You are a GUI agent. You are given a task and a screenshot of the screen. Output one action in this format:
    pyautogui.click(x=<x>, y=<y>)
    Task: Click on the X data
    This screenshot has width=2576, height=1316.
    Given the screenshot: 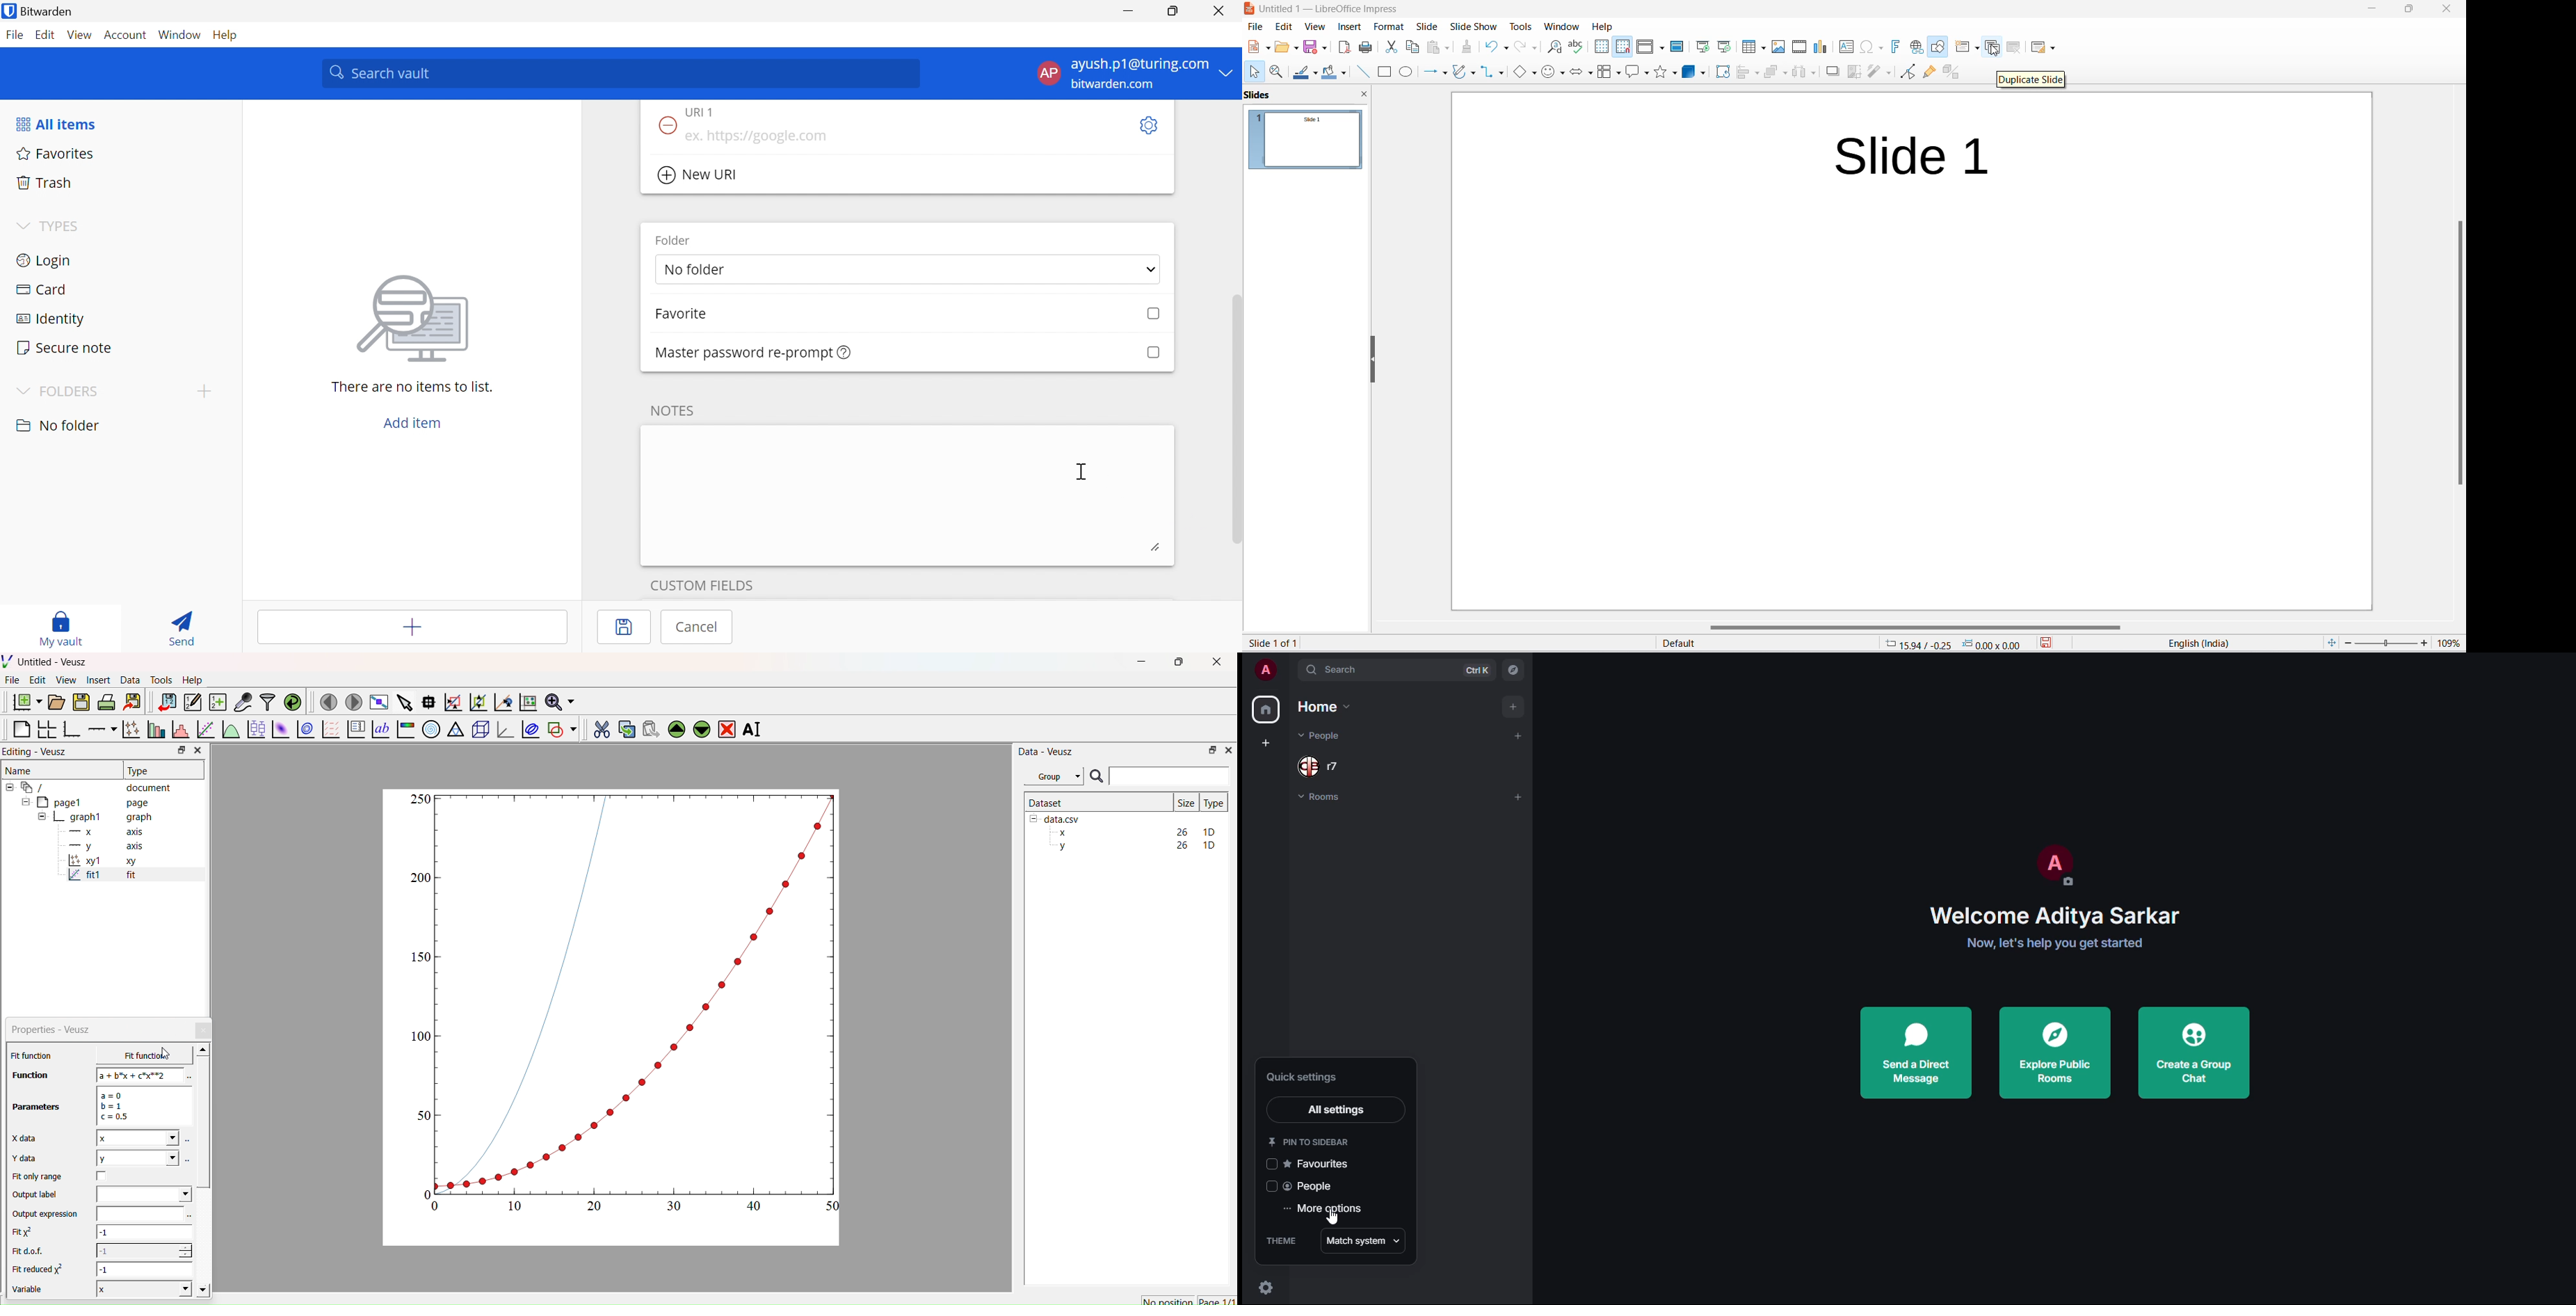 What is the action you would take?
    pyautogui.click(x=27, y=1137)
    